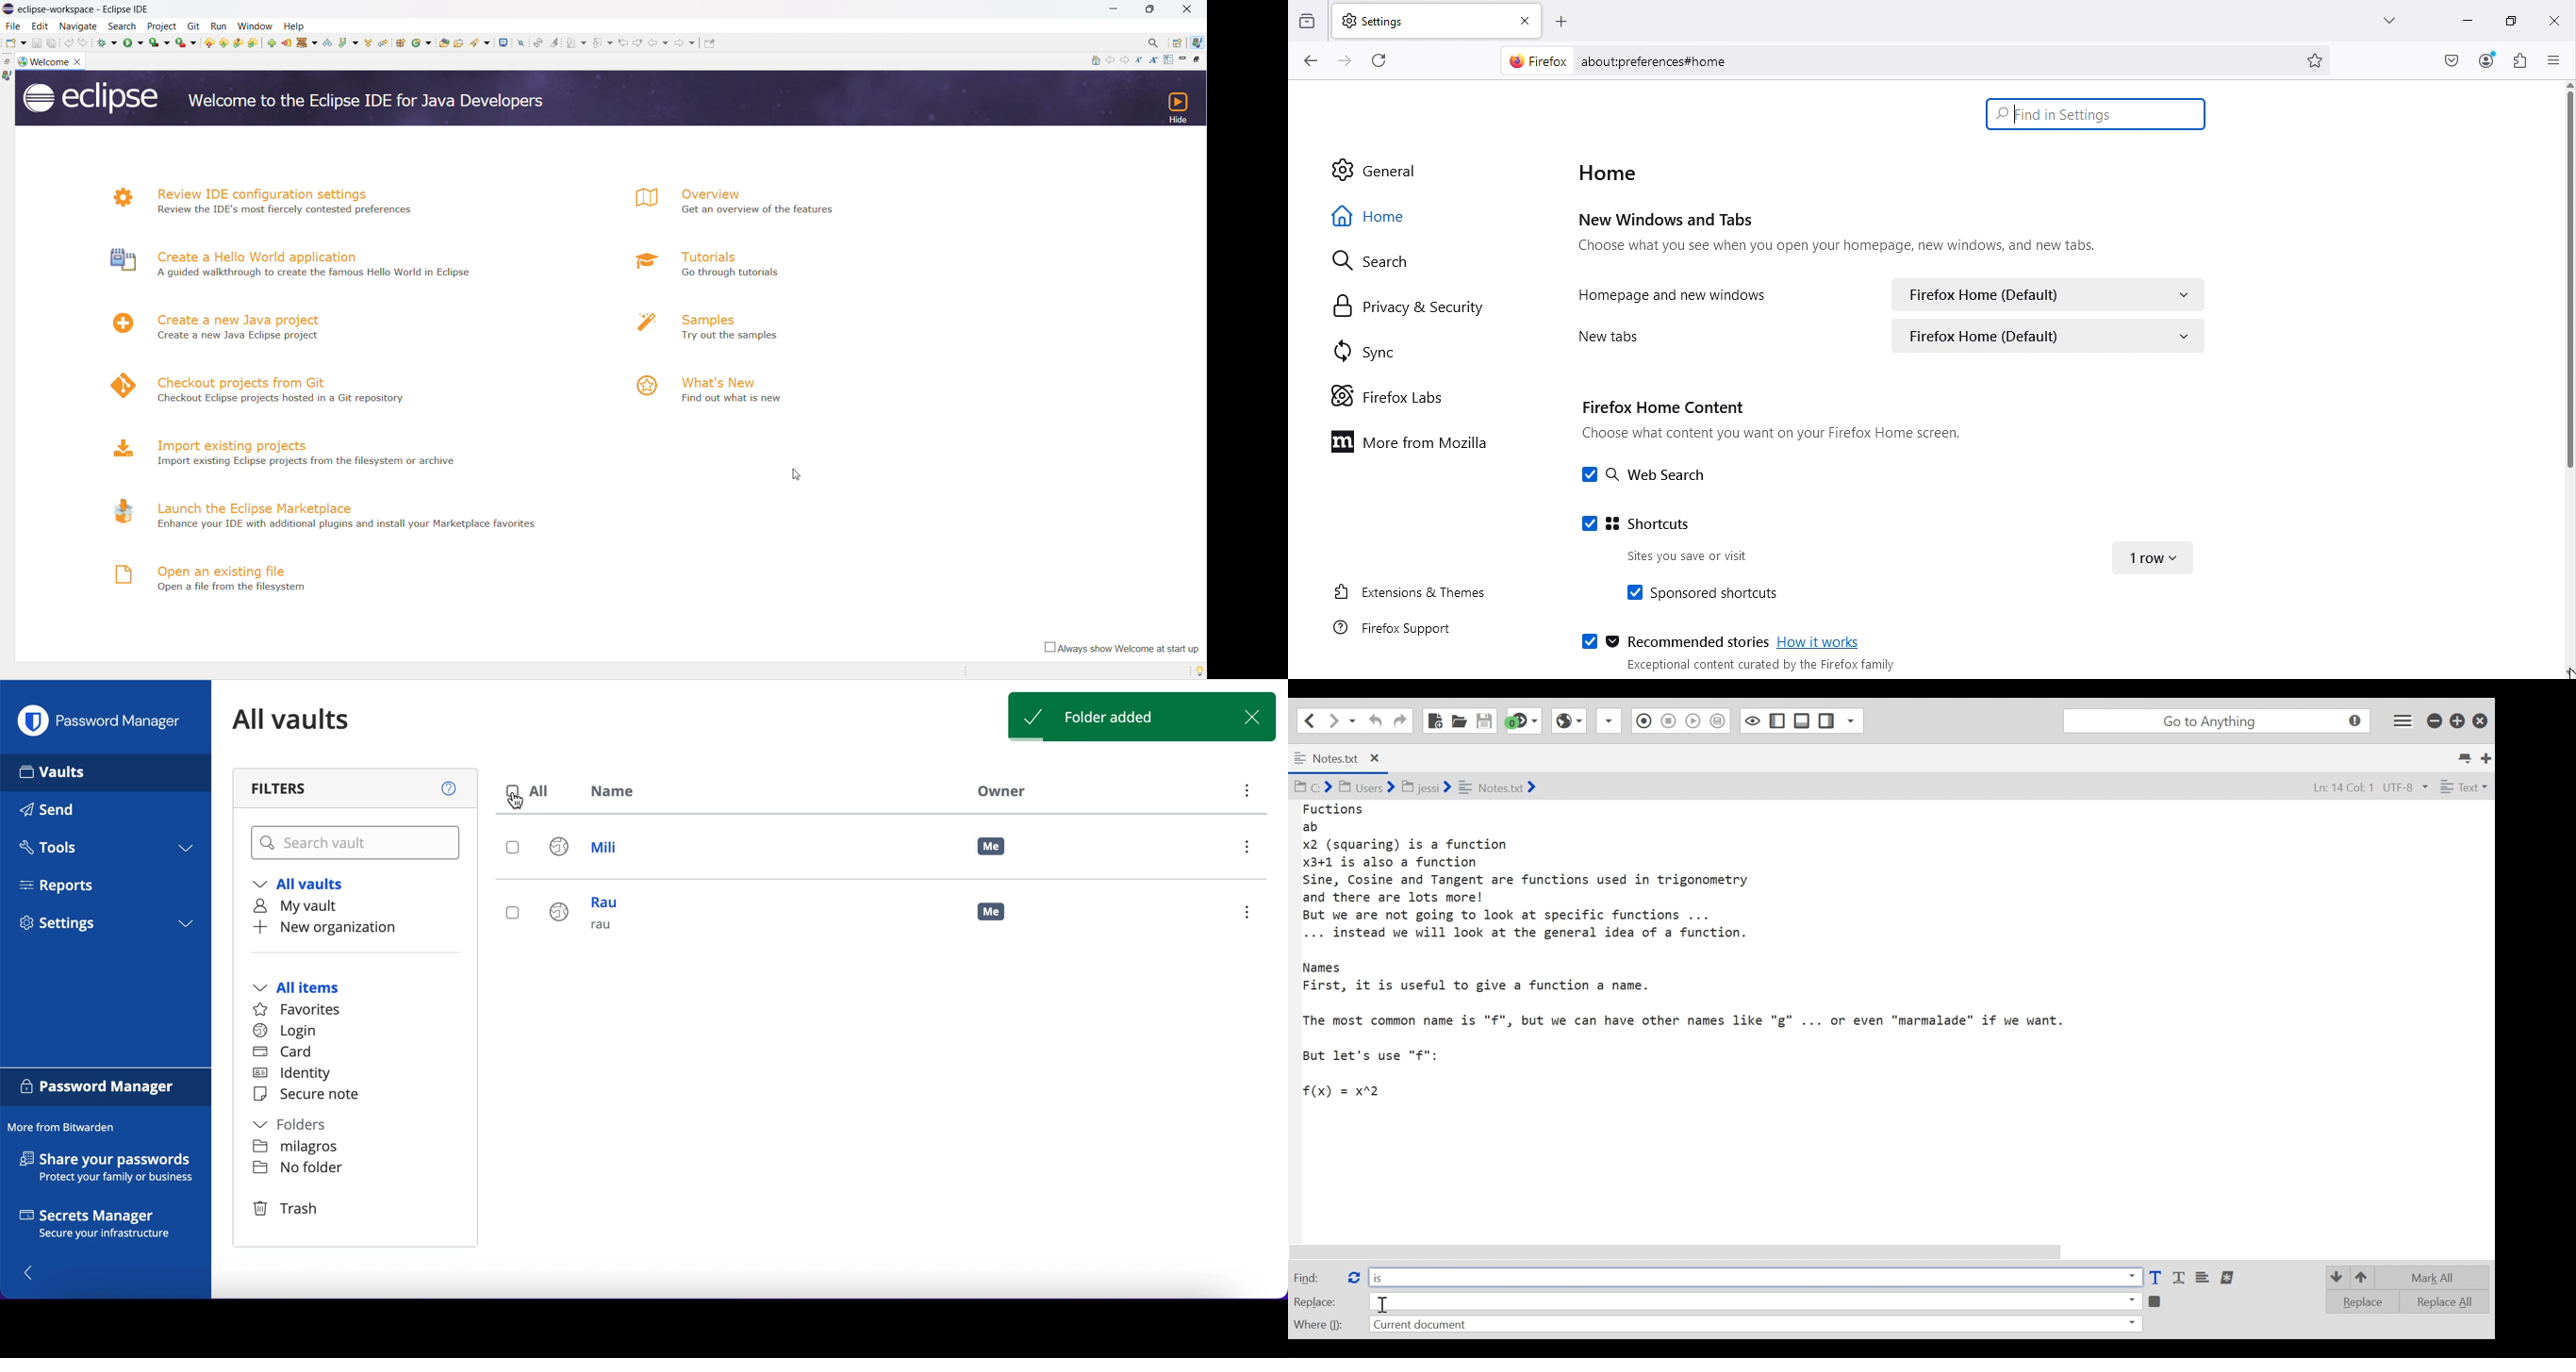 This screenshot has height=1372, width=2576. Describe the element at coordinates (1841, 721) in the screenshot. I see `Show specific Sidepane` at that location.